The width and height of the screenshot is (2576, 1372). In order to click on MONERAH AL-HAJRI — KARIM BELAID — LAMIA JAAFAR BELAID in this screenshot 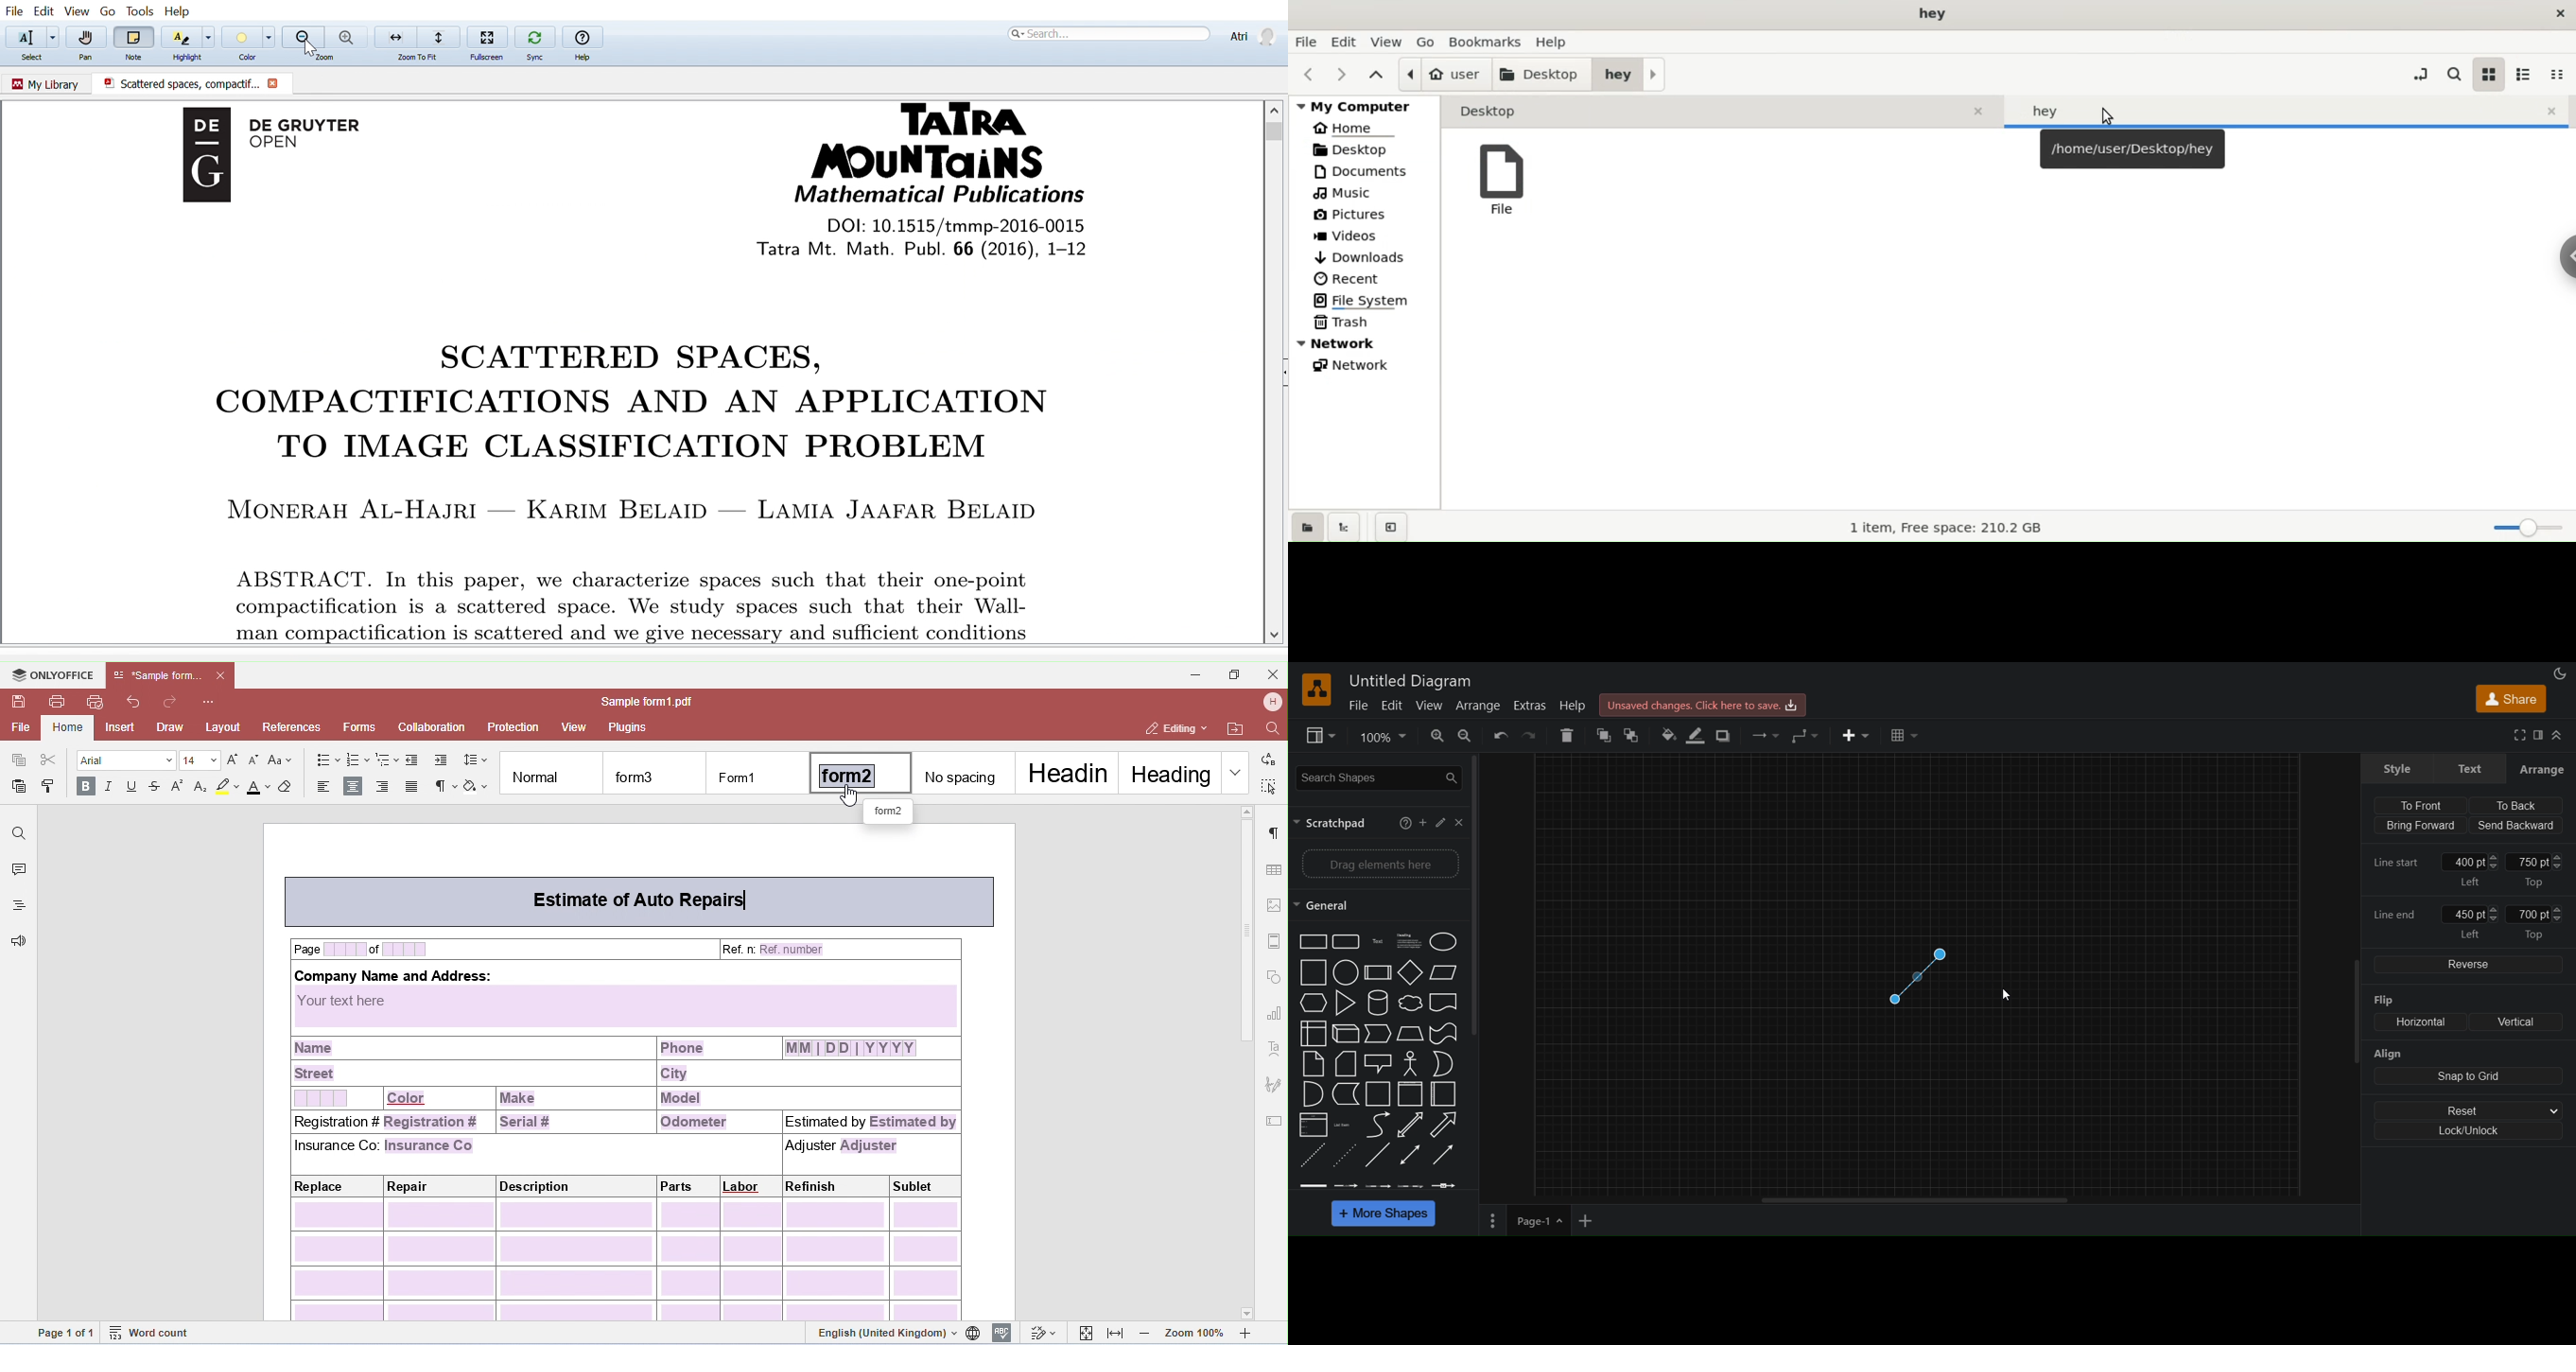, I will do `click(631, 509)`.